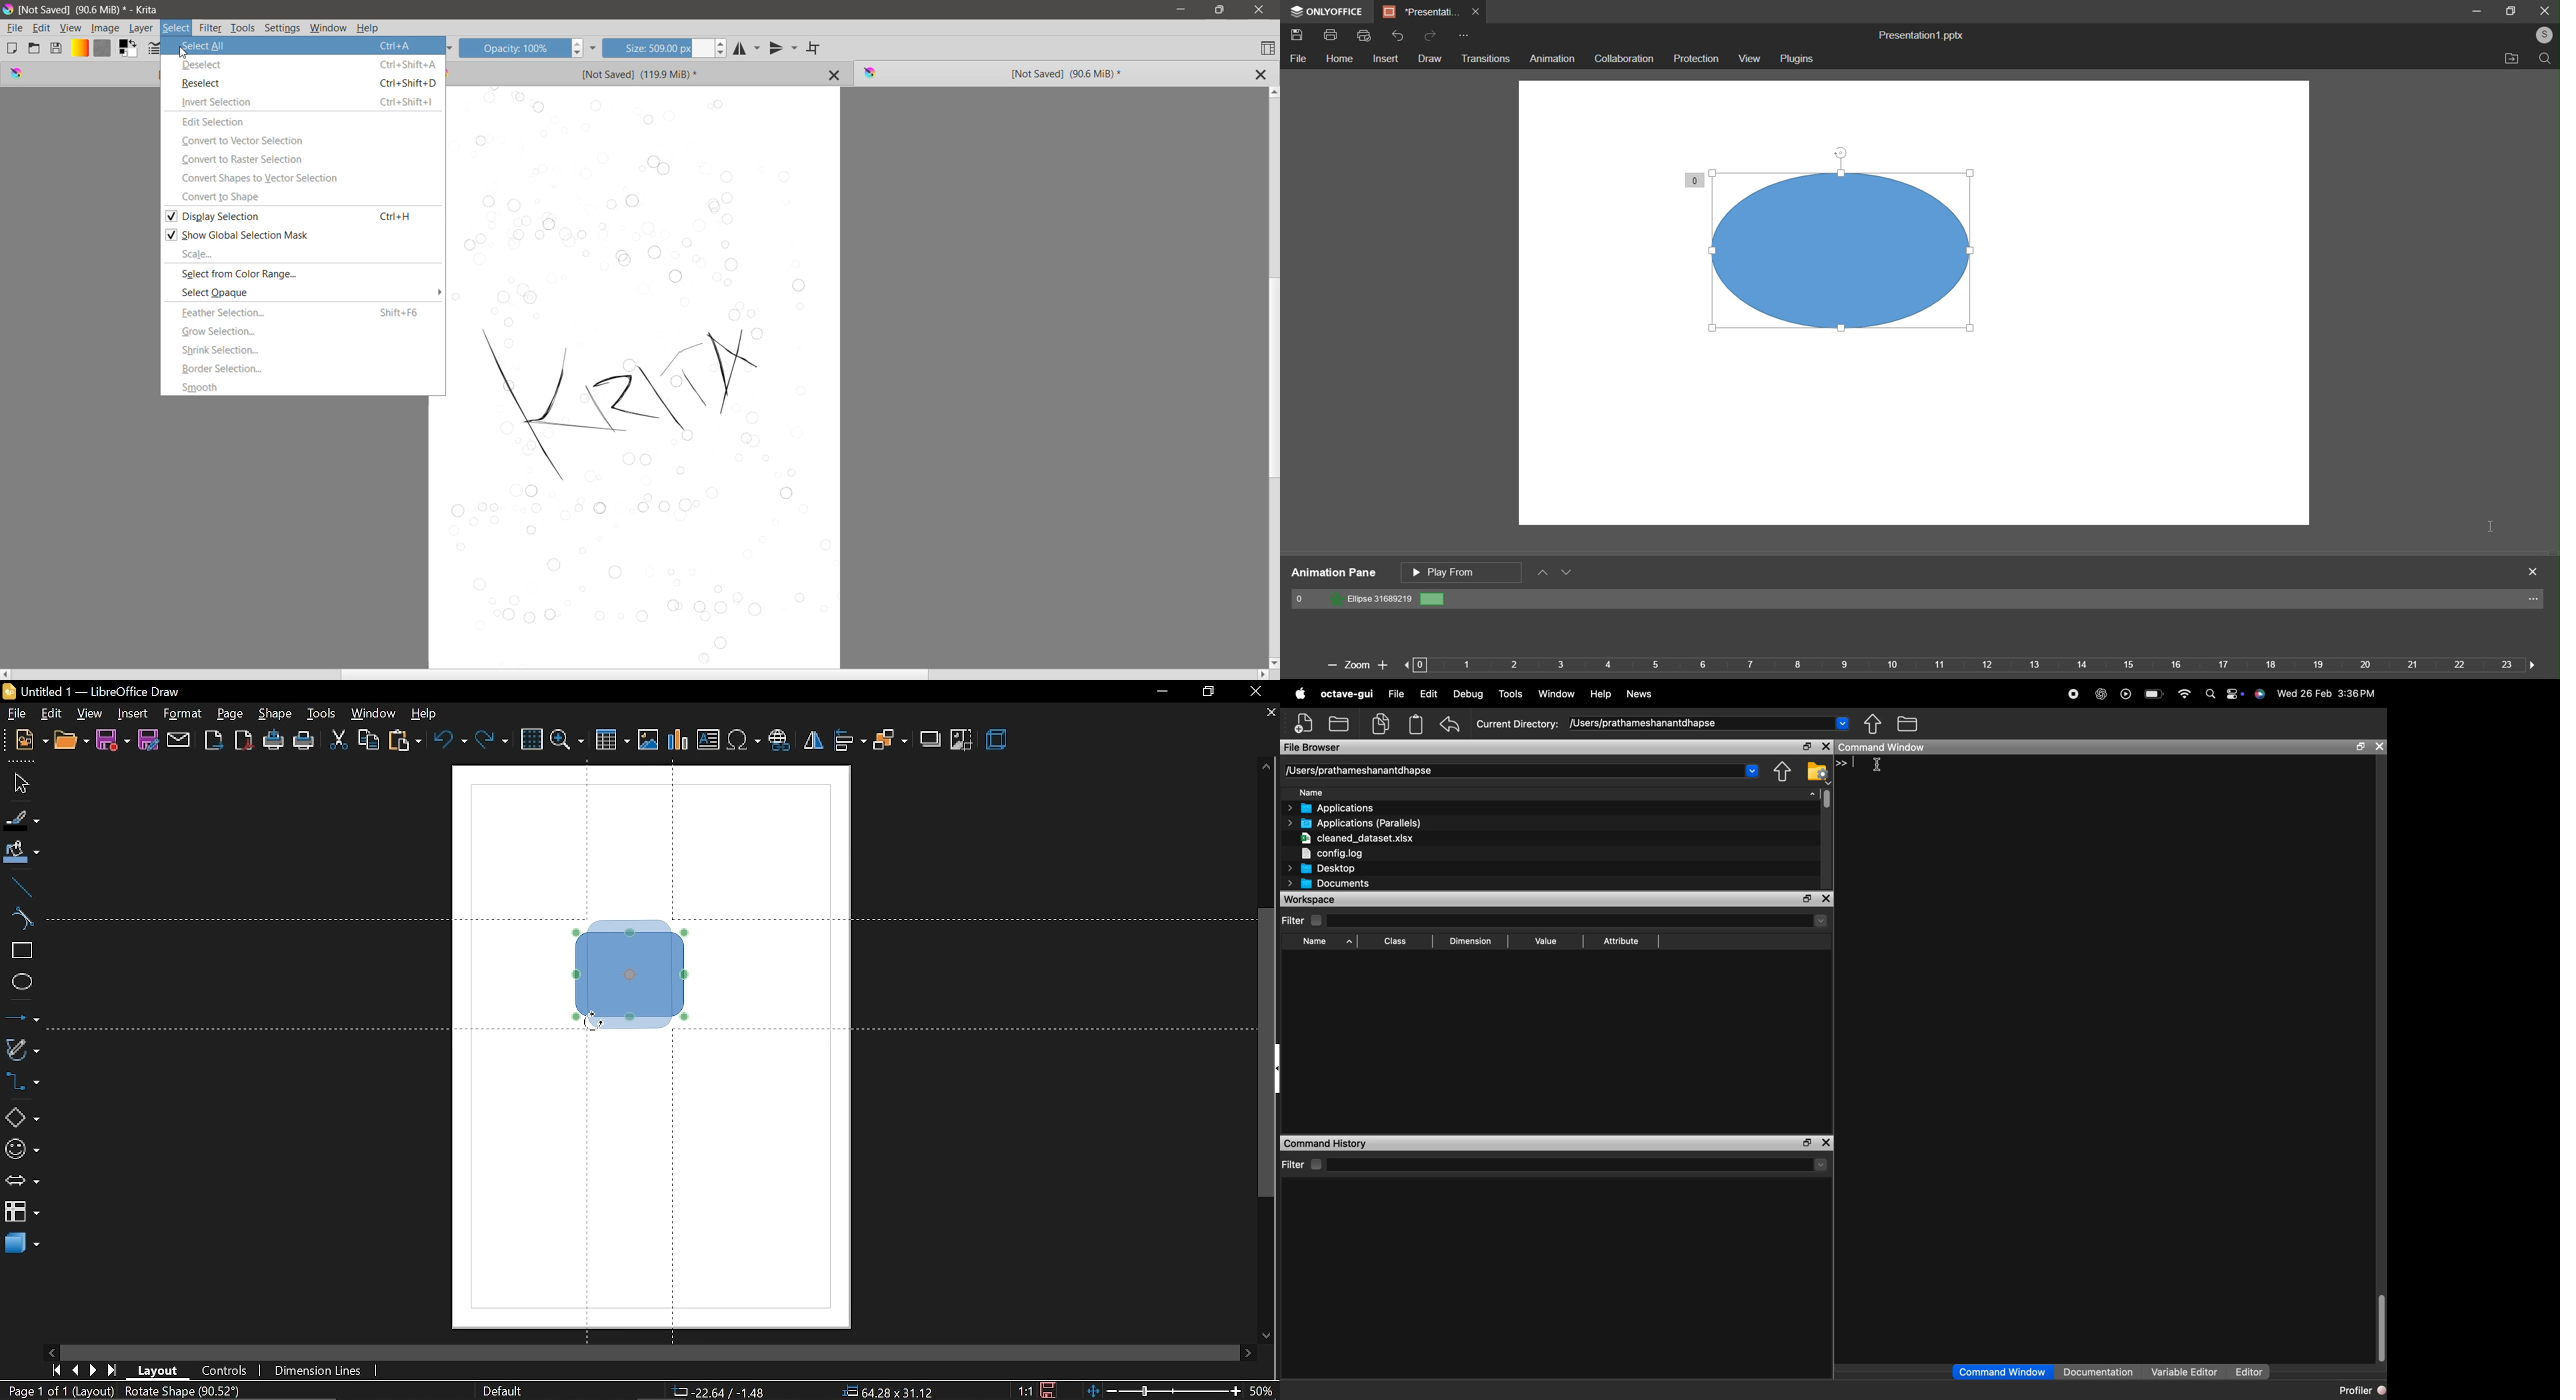 This screenshot has width=2576, height=1400. What do you see at coordinates (890, 741) in the screenshot?
I see `arrange` at bounding box center [890, 741].